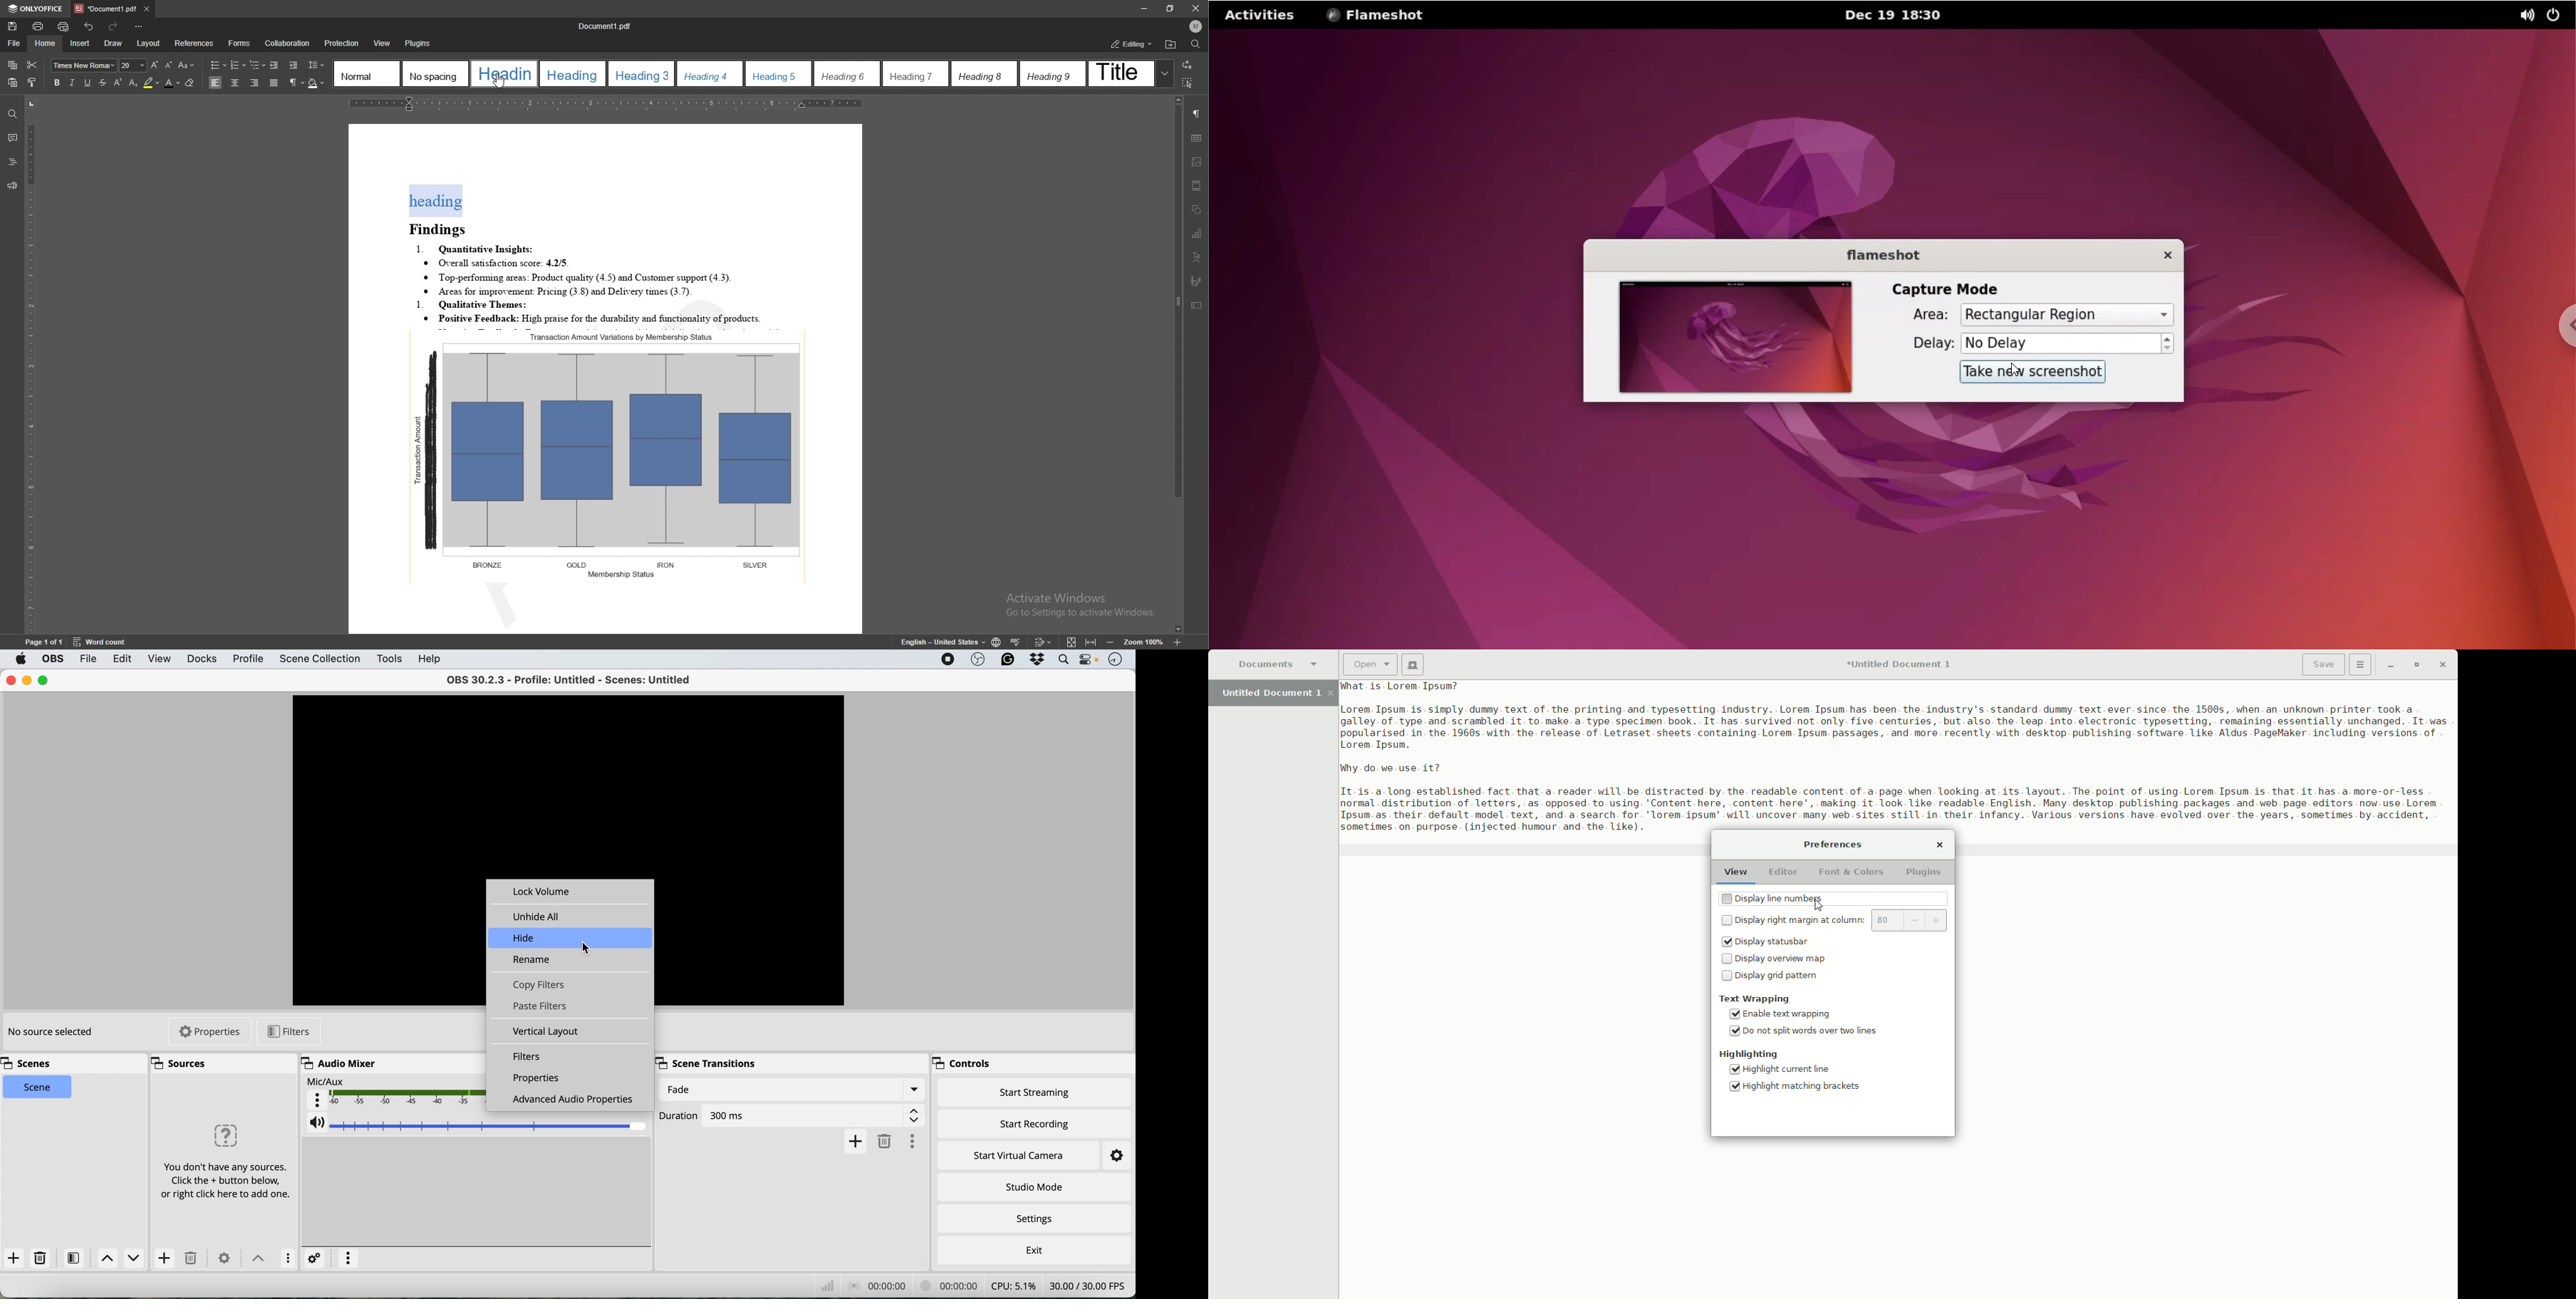  Describe the element at coordinates (38, 26) in the screenshot. I see `print` at that location.